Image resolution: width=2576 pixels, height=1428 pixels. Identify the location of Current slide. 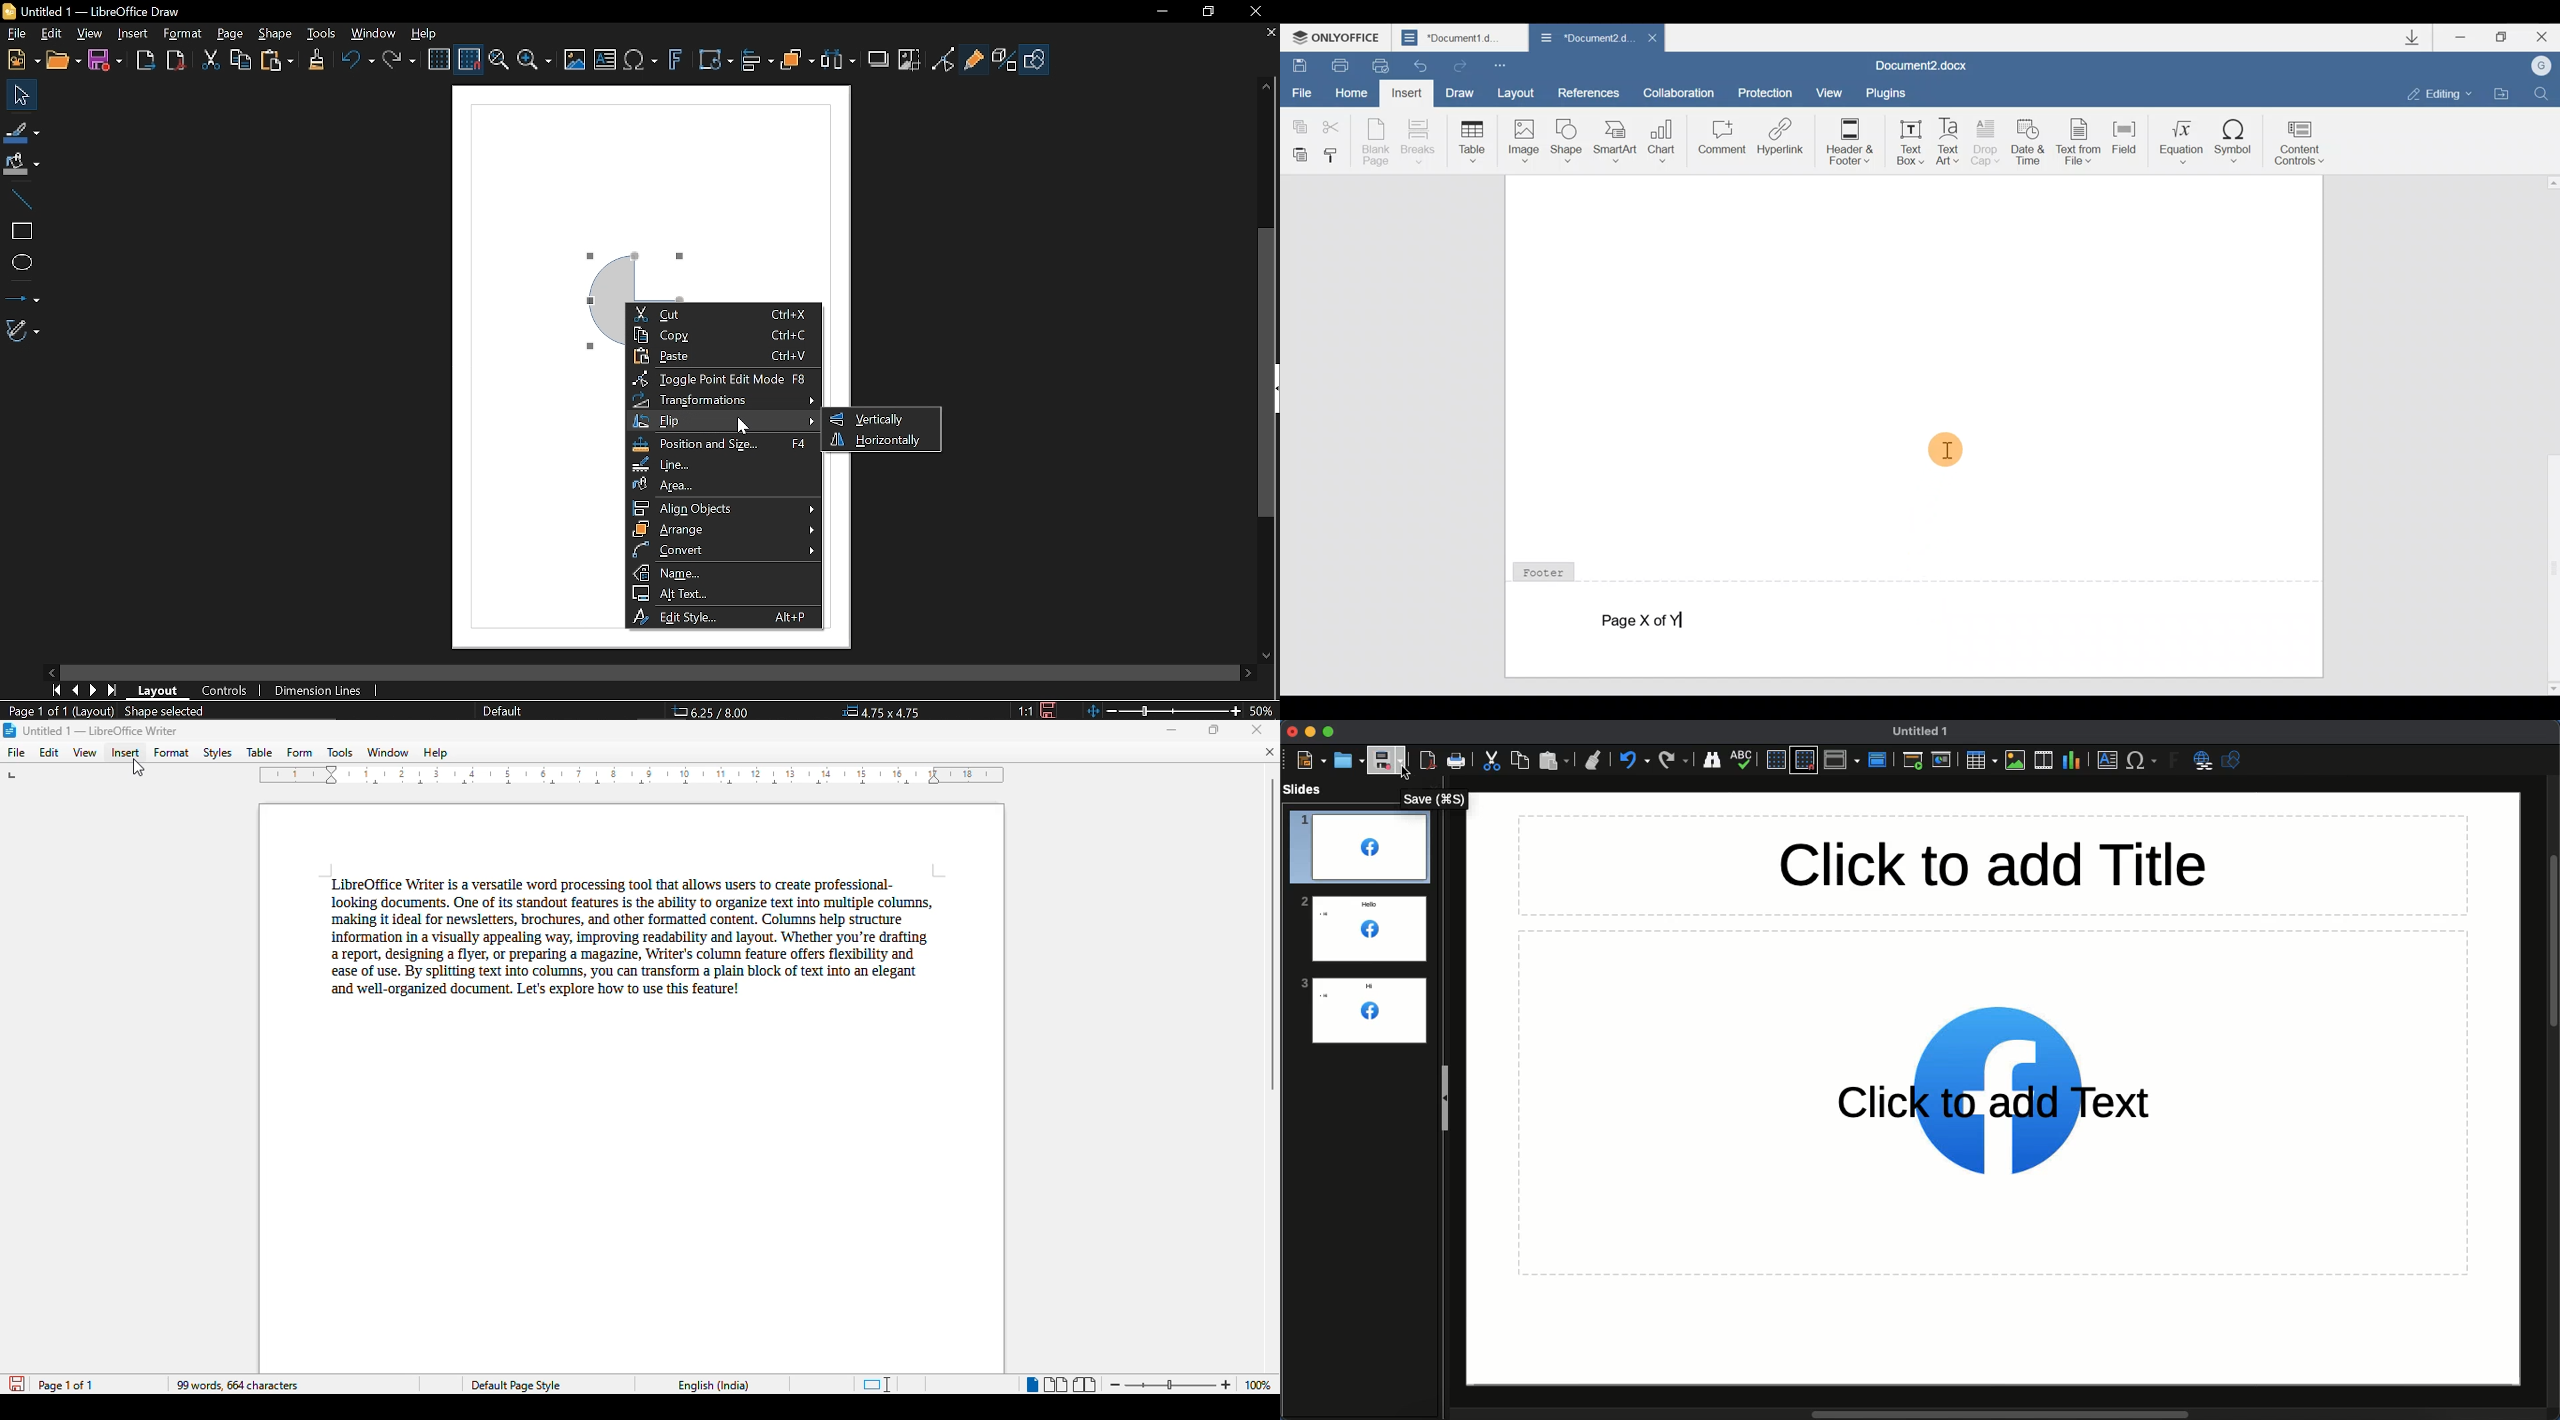
(1943, 763).